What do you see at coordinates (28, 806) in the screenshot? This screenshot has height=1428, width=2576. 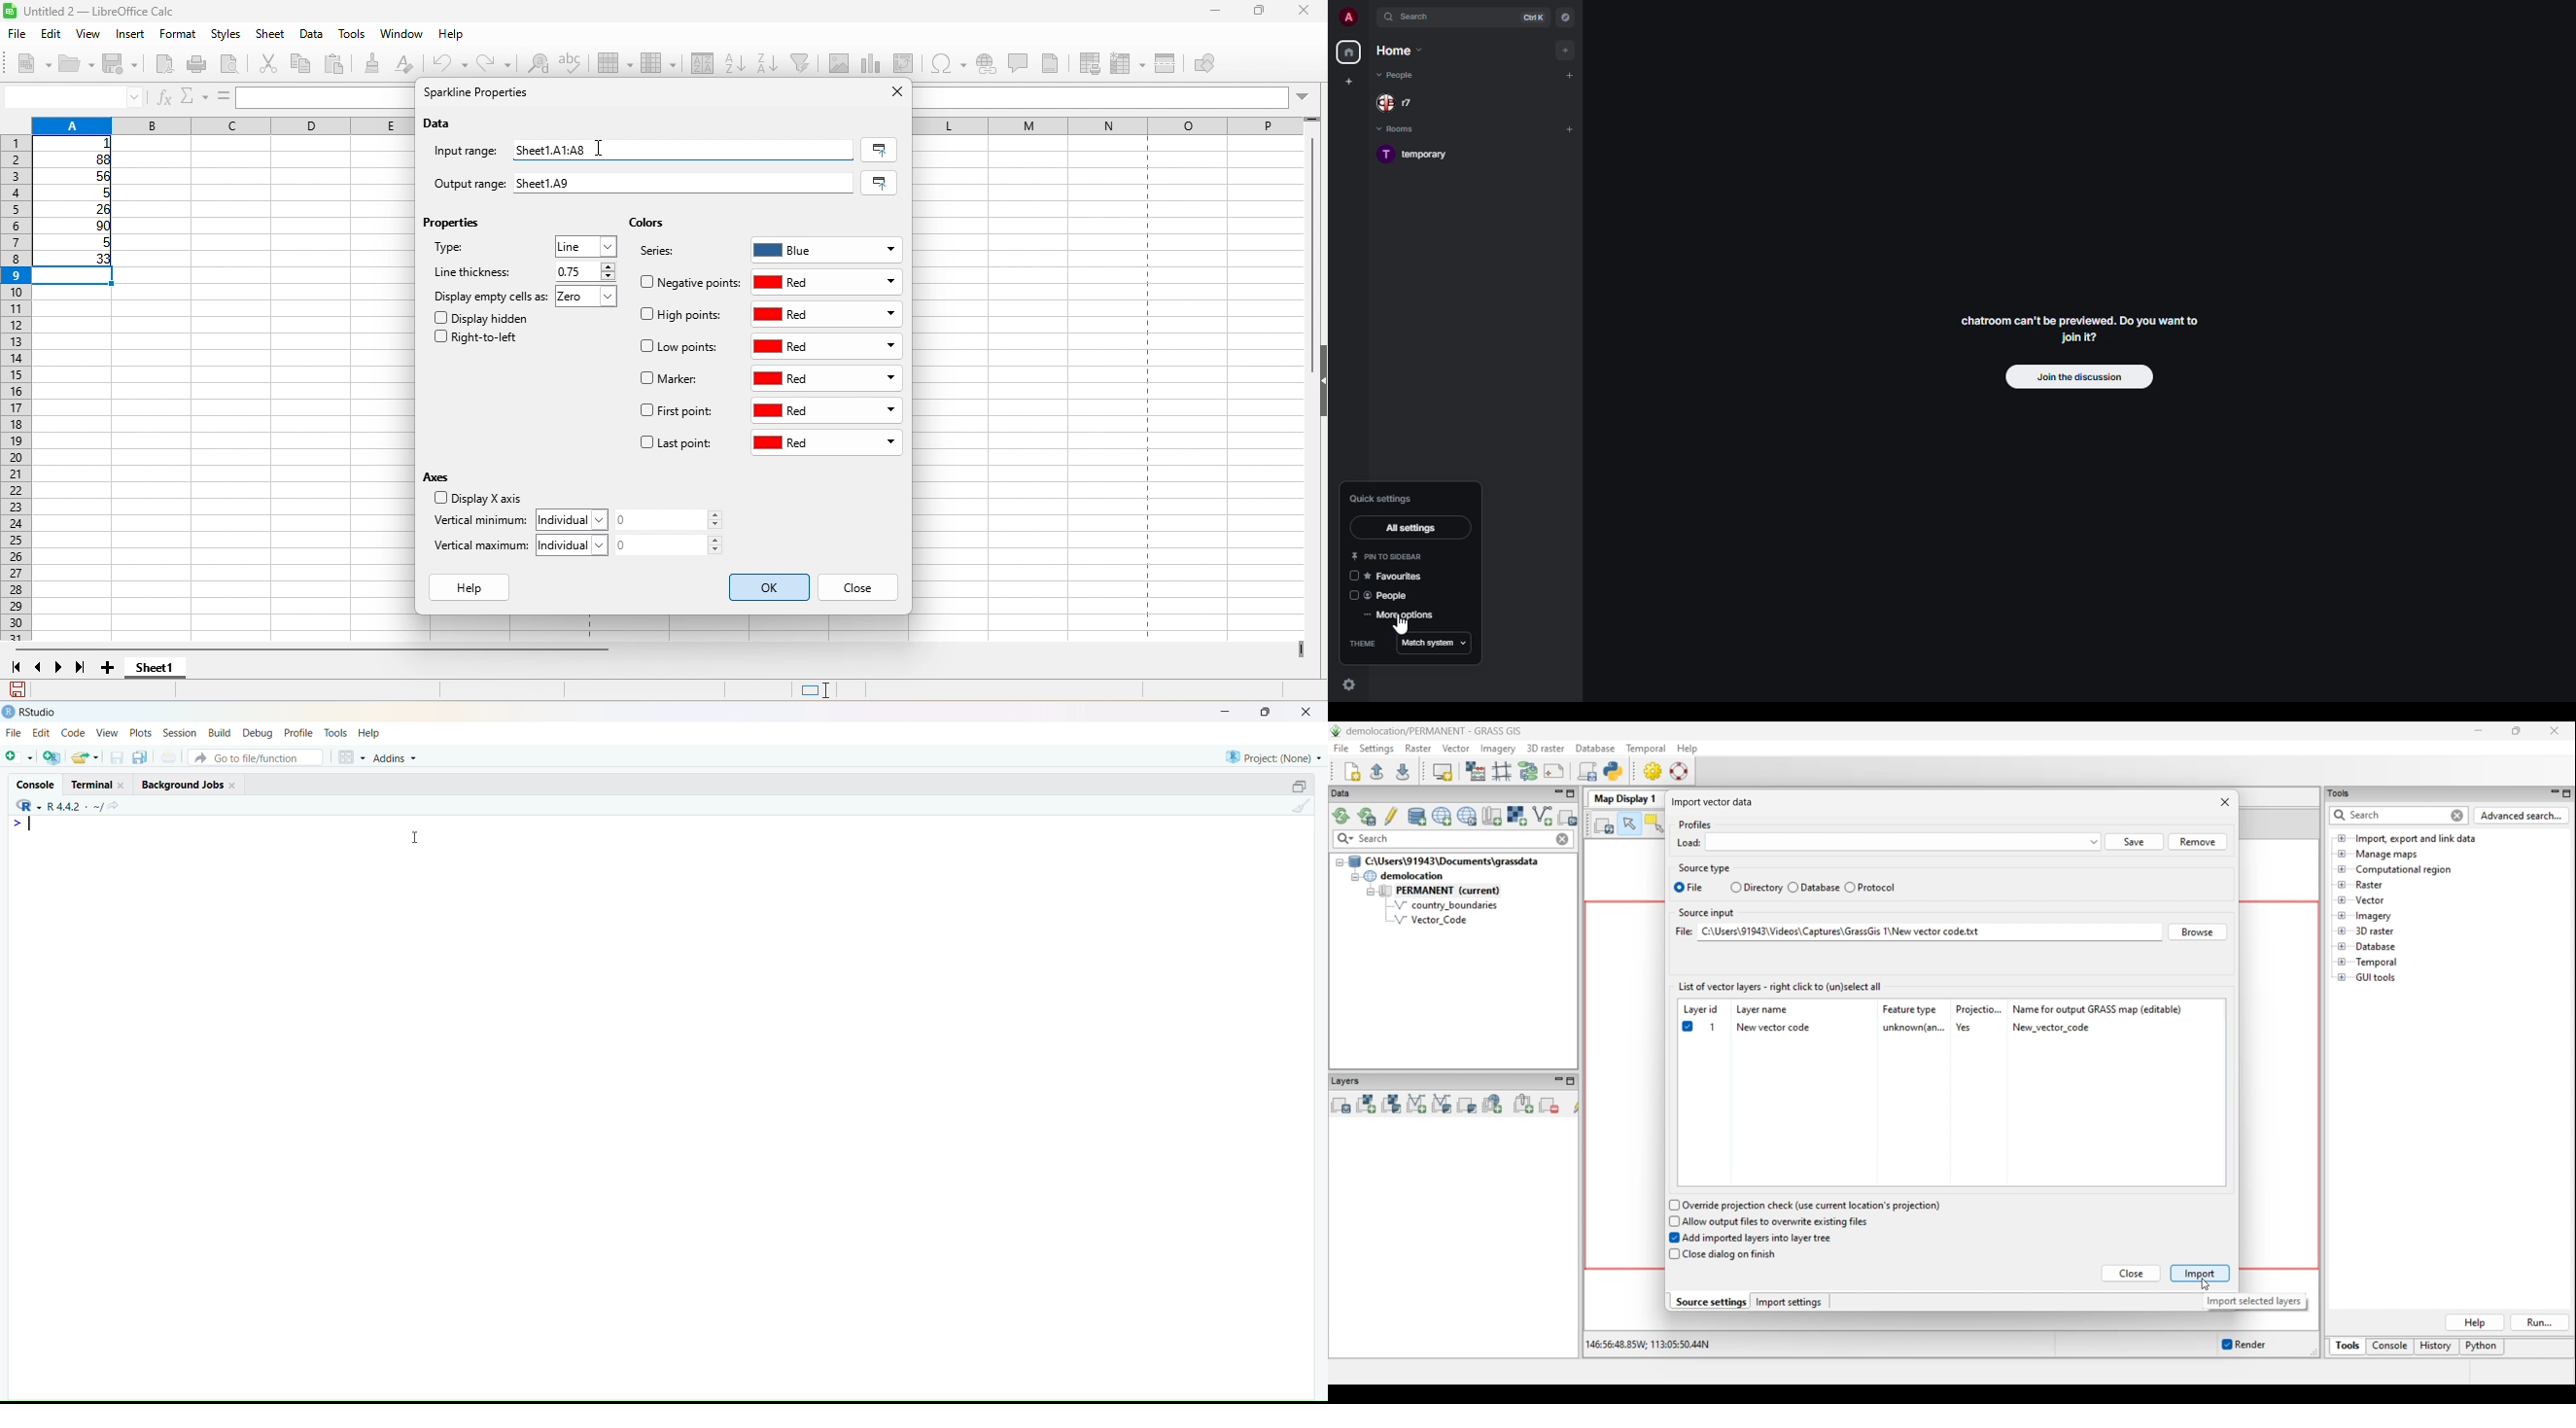 I see `R` at bounding box center [28, 806].